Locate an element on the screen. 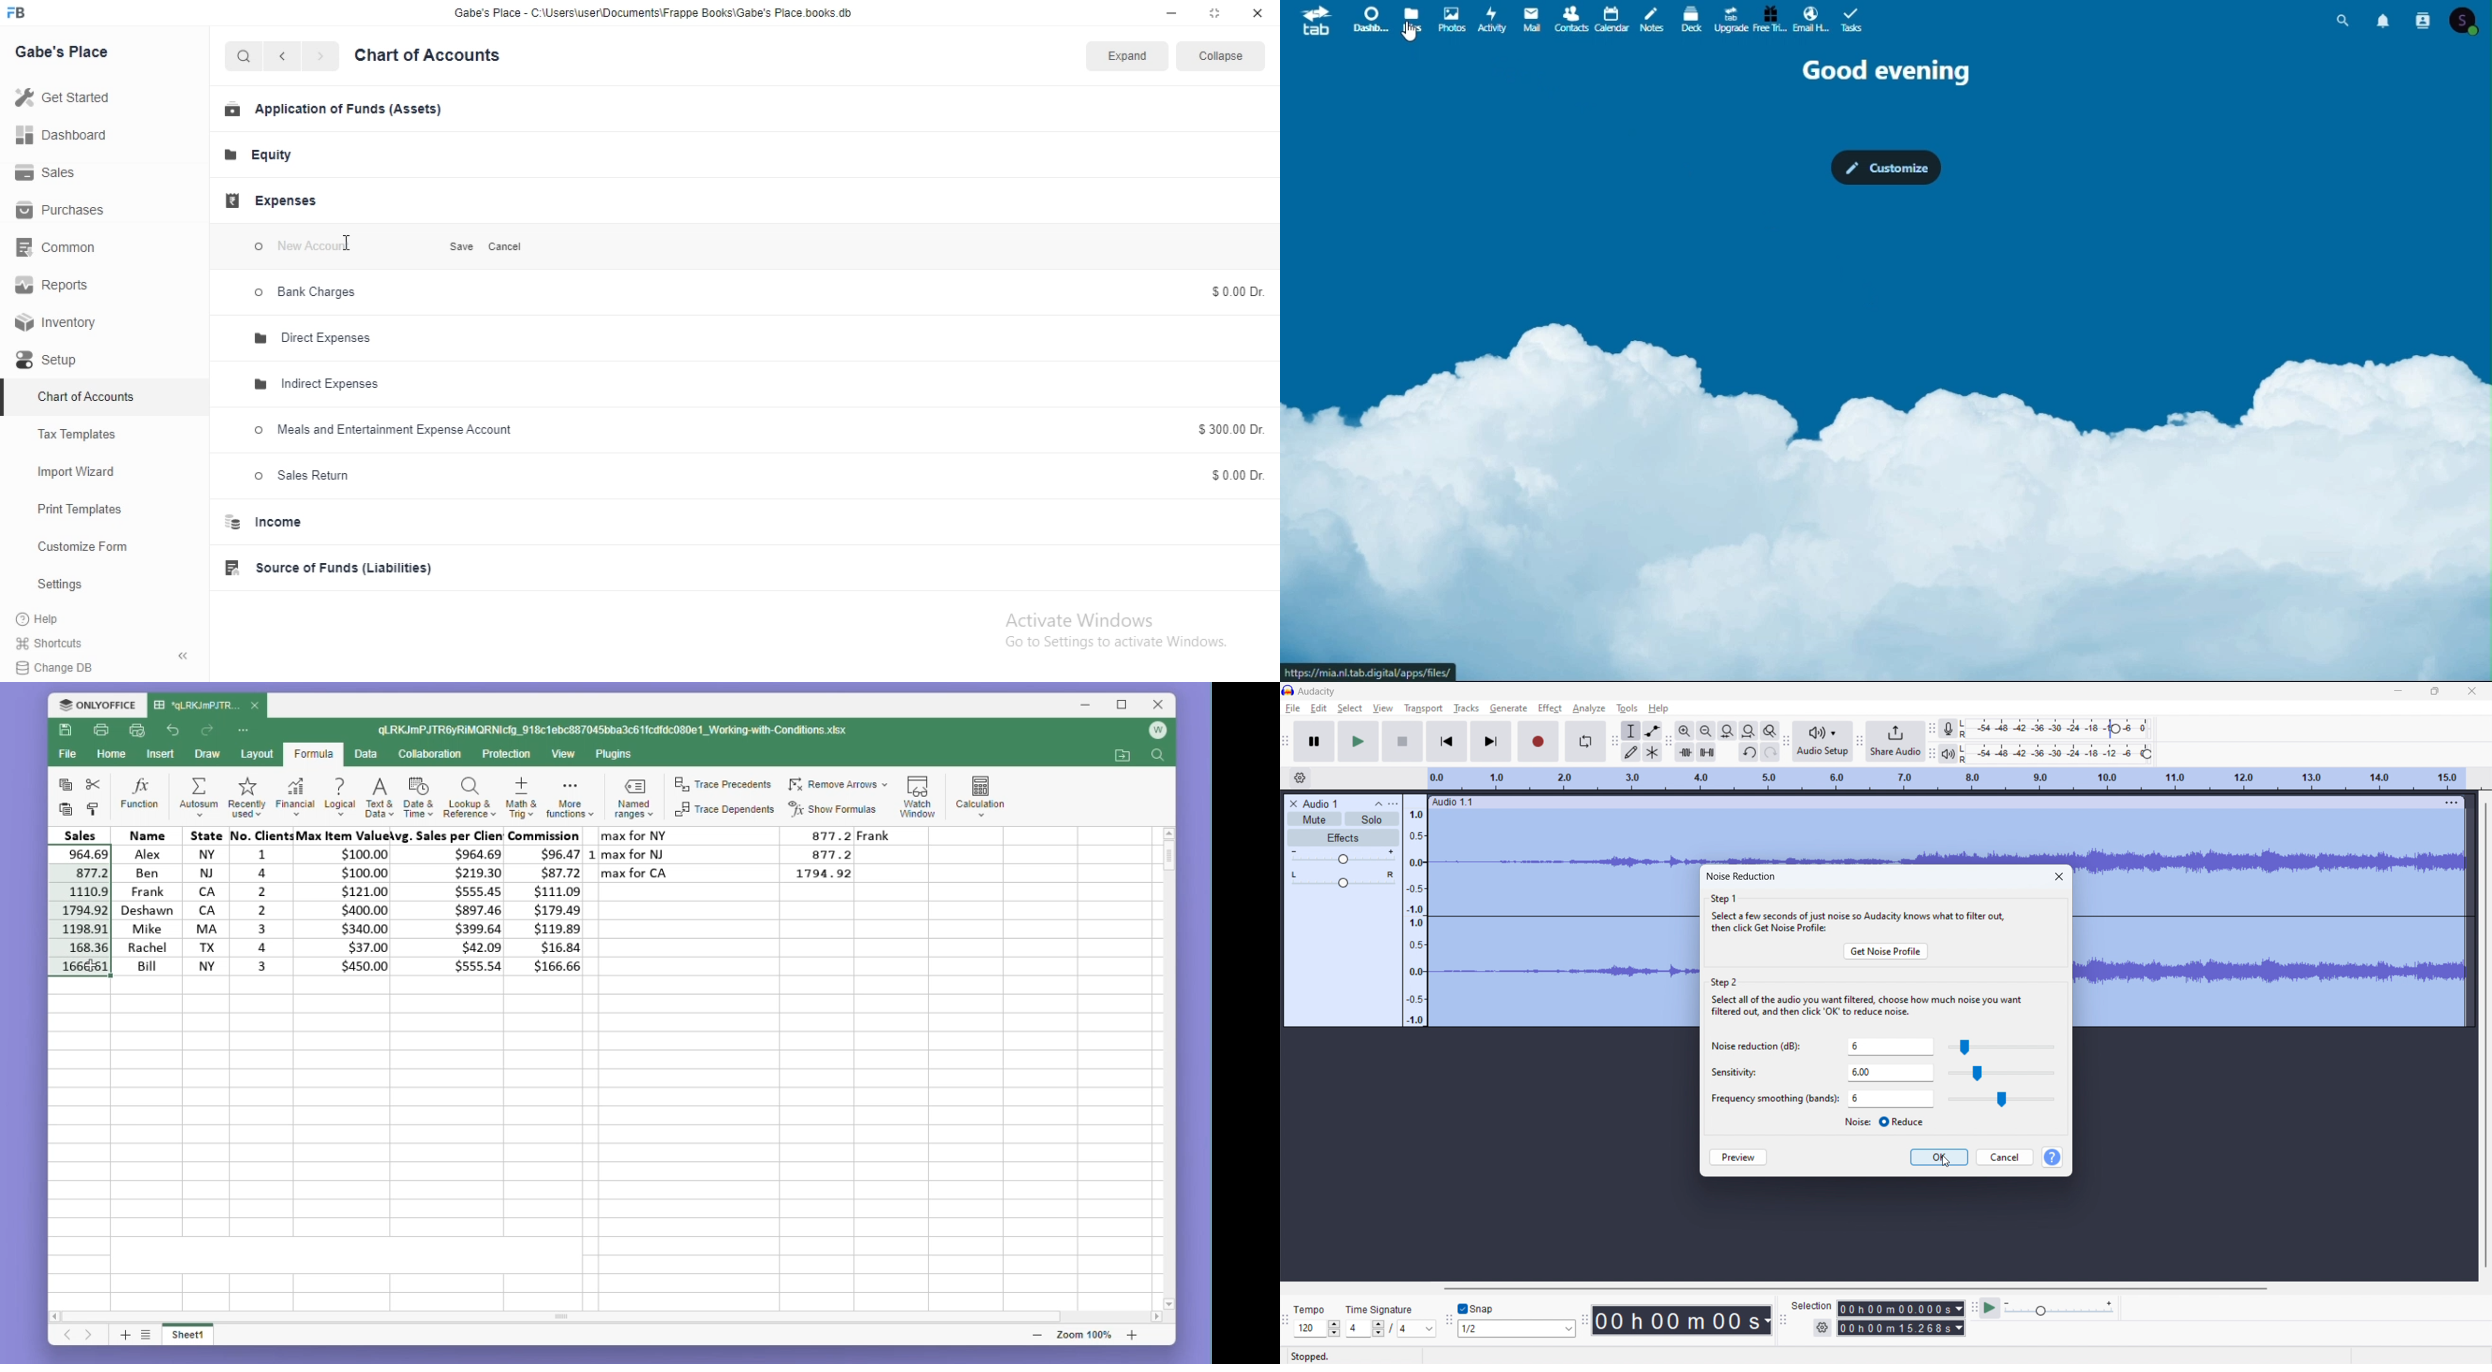  max for LA 1794.92 is located at coordinates (736, 876).